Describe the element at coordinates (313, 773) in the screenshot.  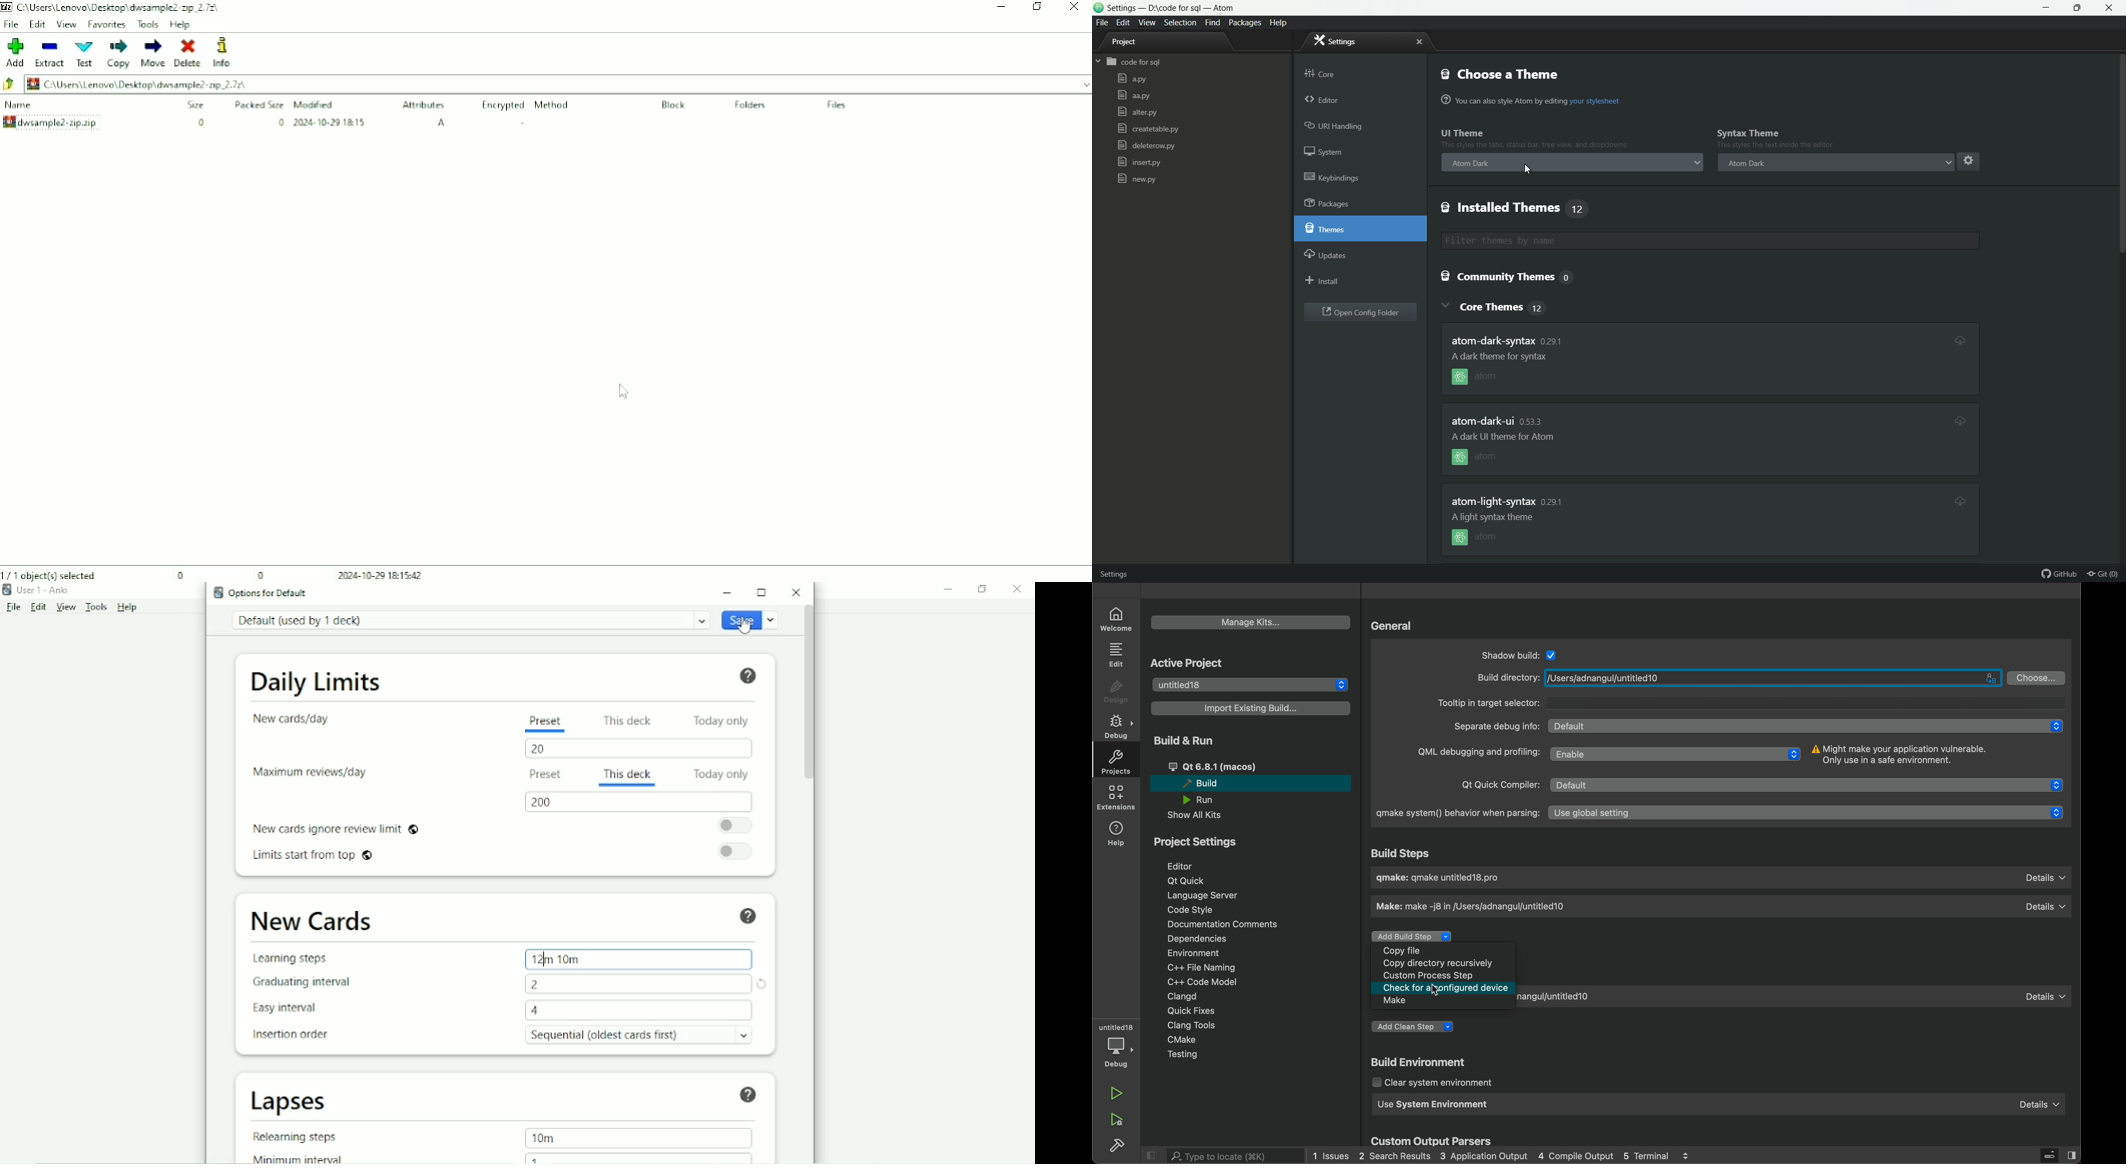
I see `Maximum reviews/day` at that location.